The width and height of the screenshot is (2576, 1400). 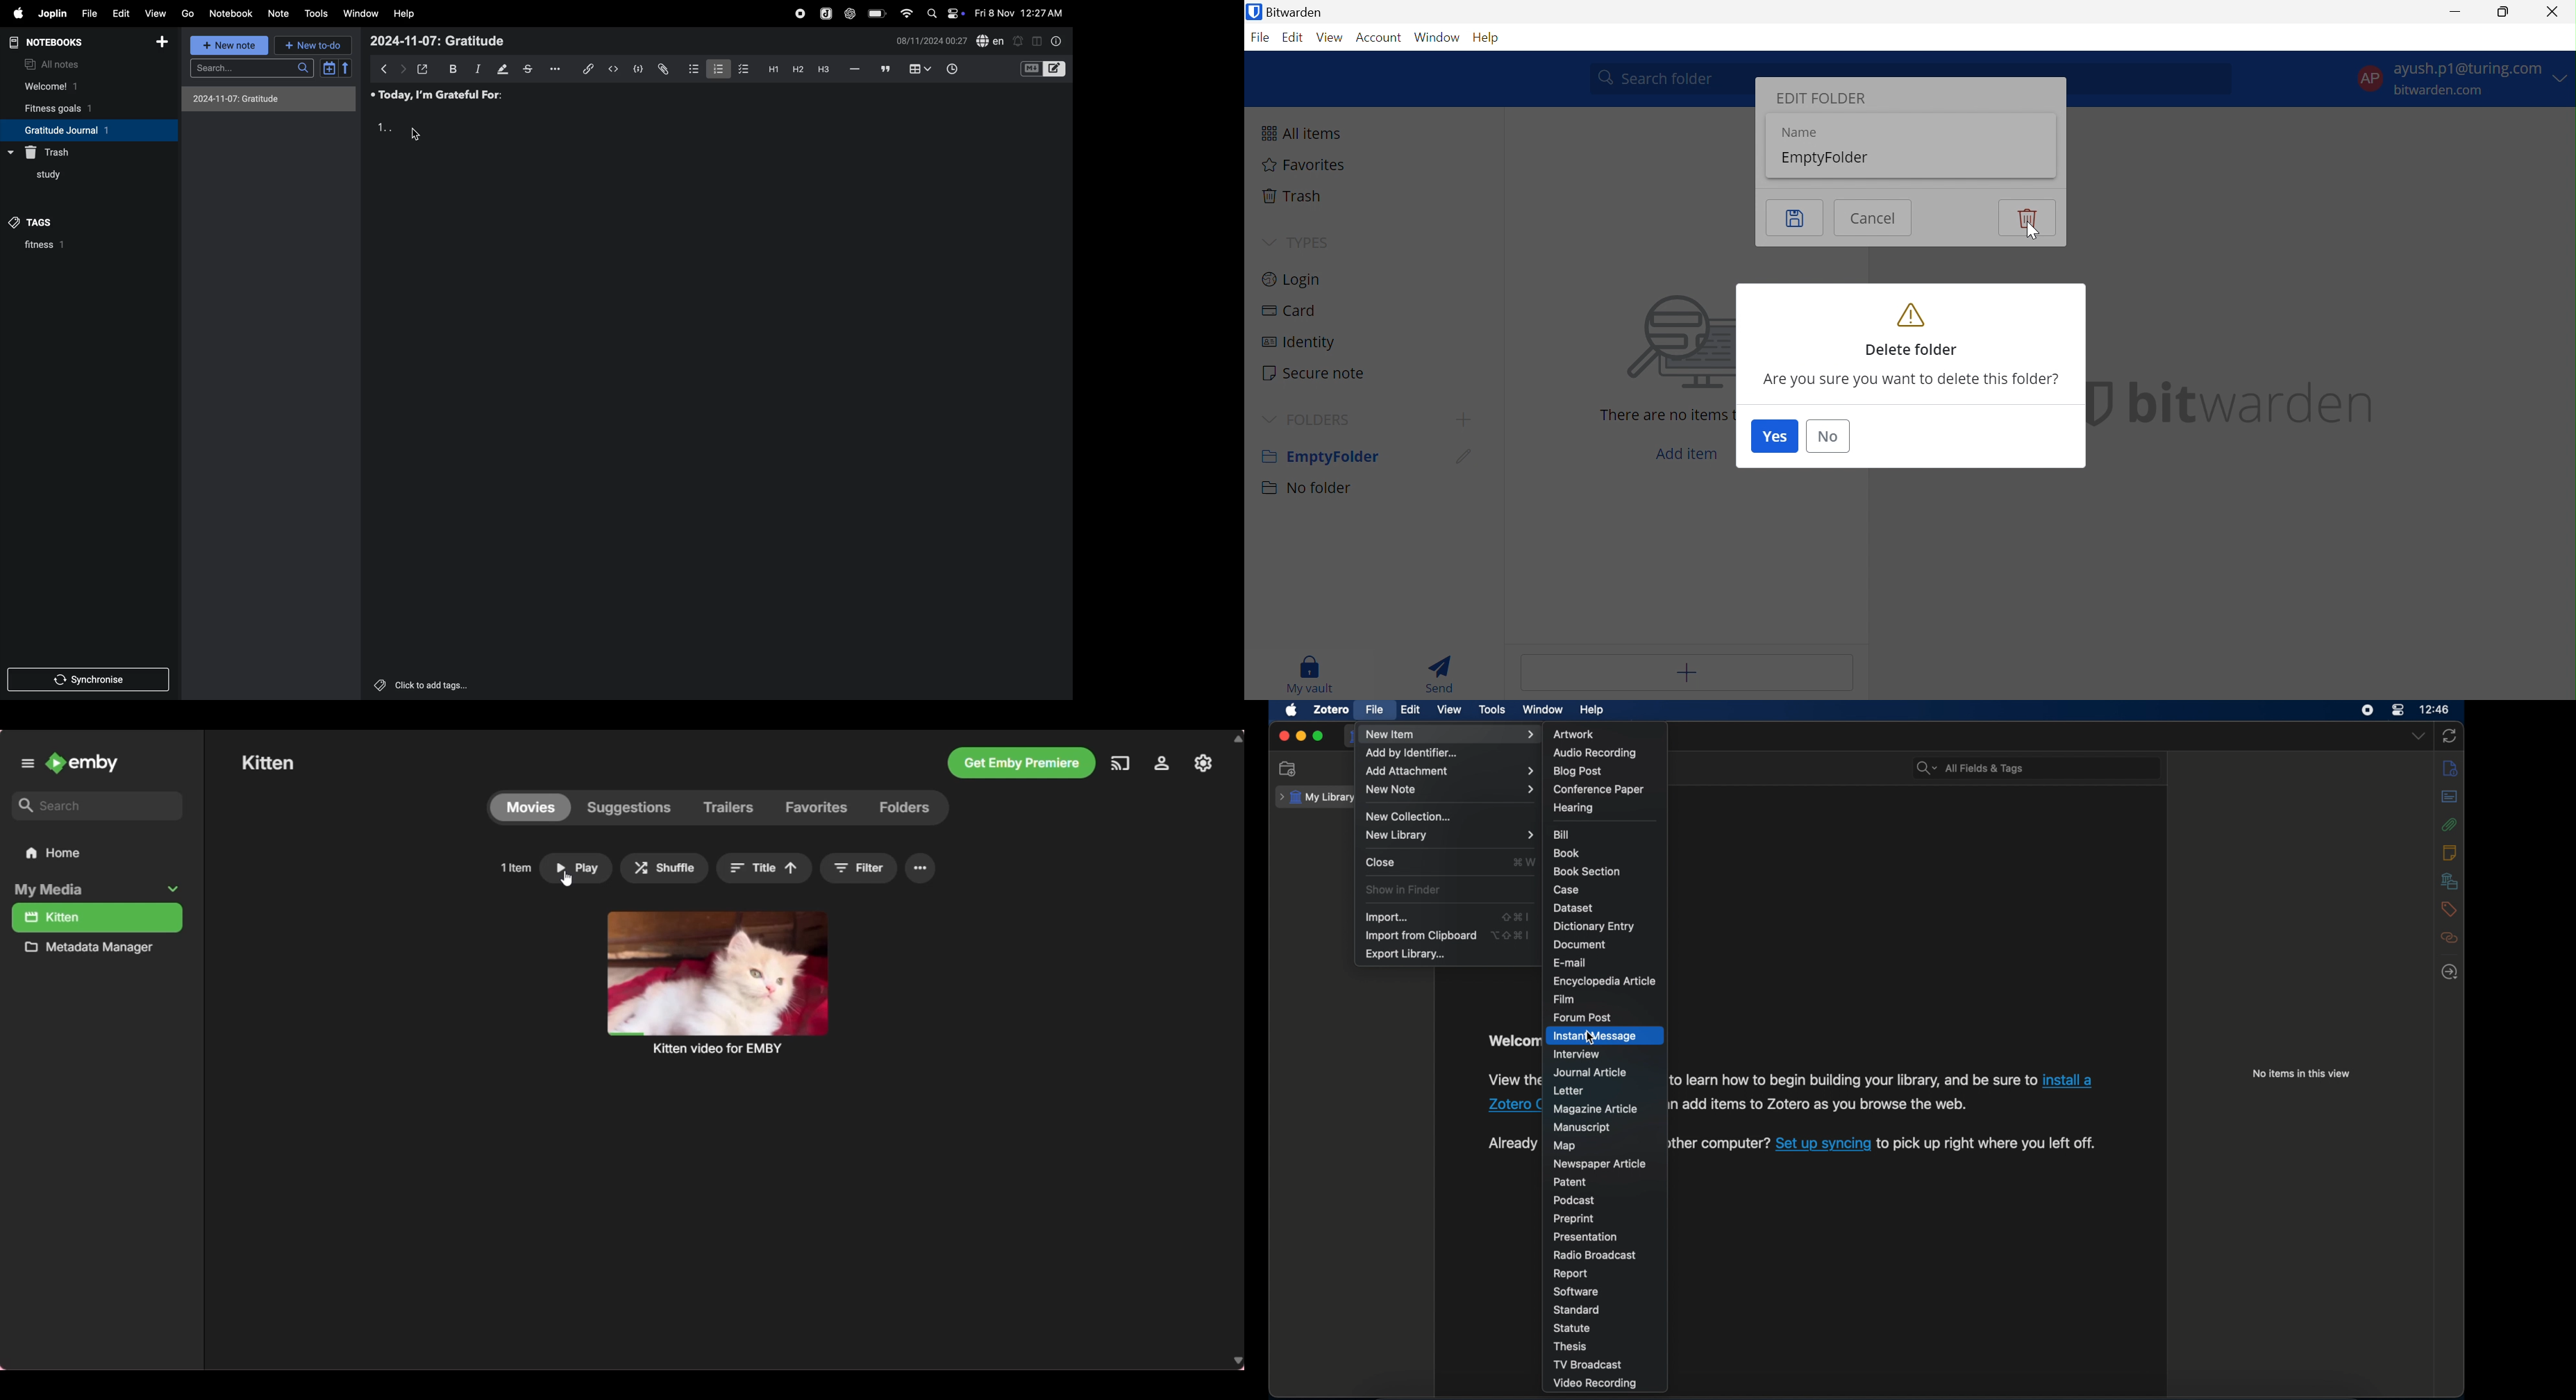 What do you see at coordinates (1058, 42) in the screenshot?
I see `info` at bounding box center [1058, 42].